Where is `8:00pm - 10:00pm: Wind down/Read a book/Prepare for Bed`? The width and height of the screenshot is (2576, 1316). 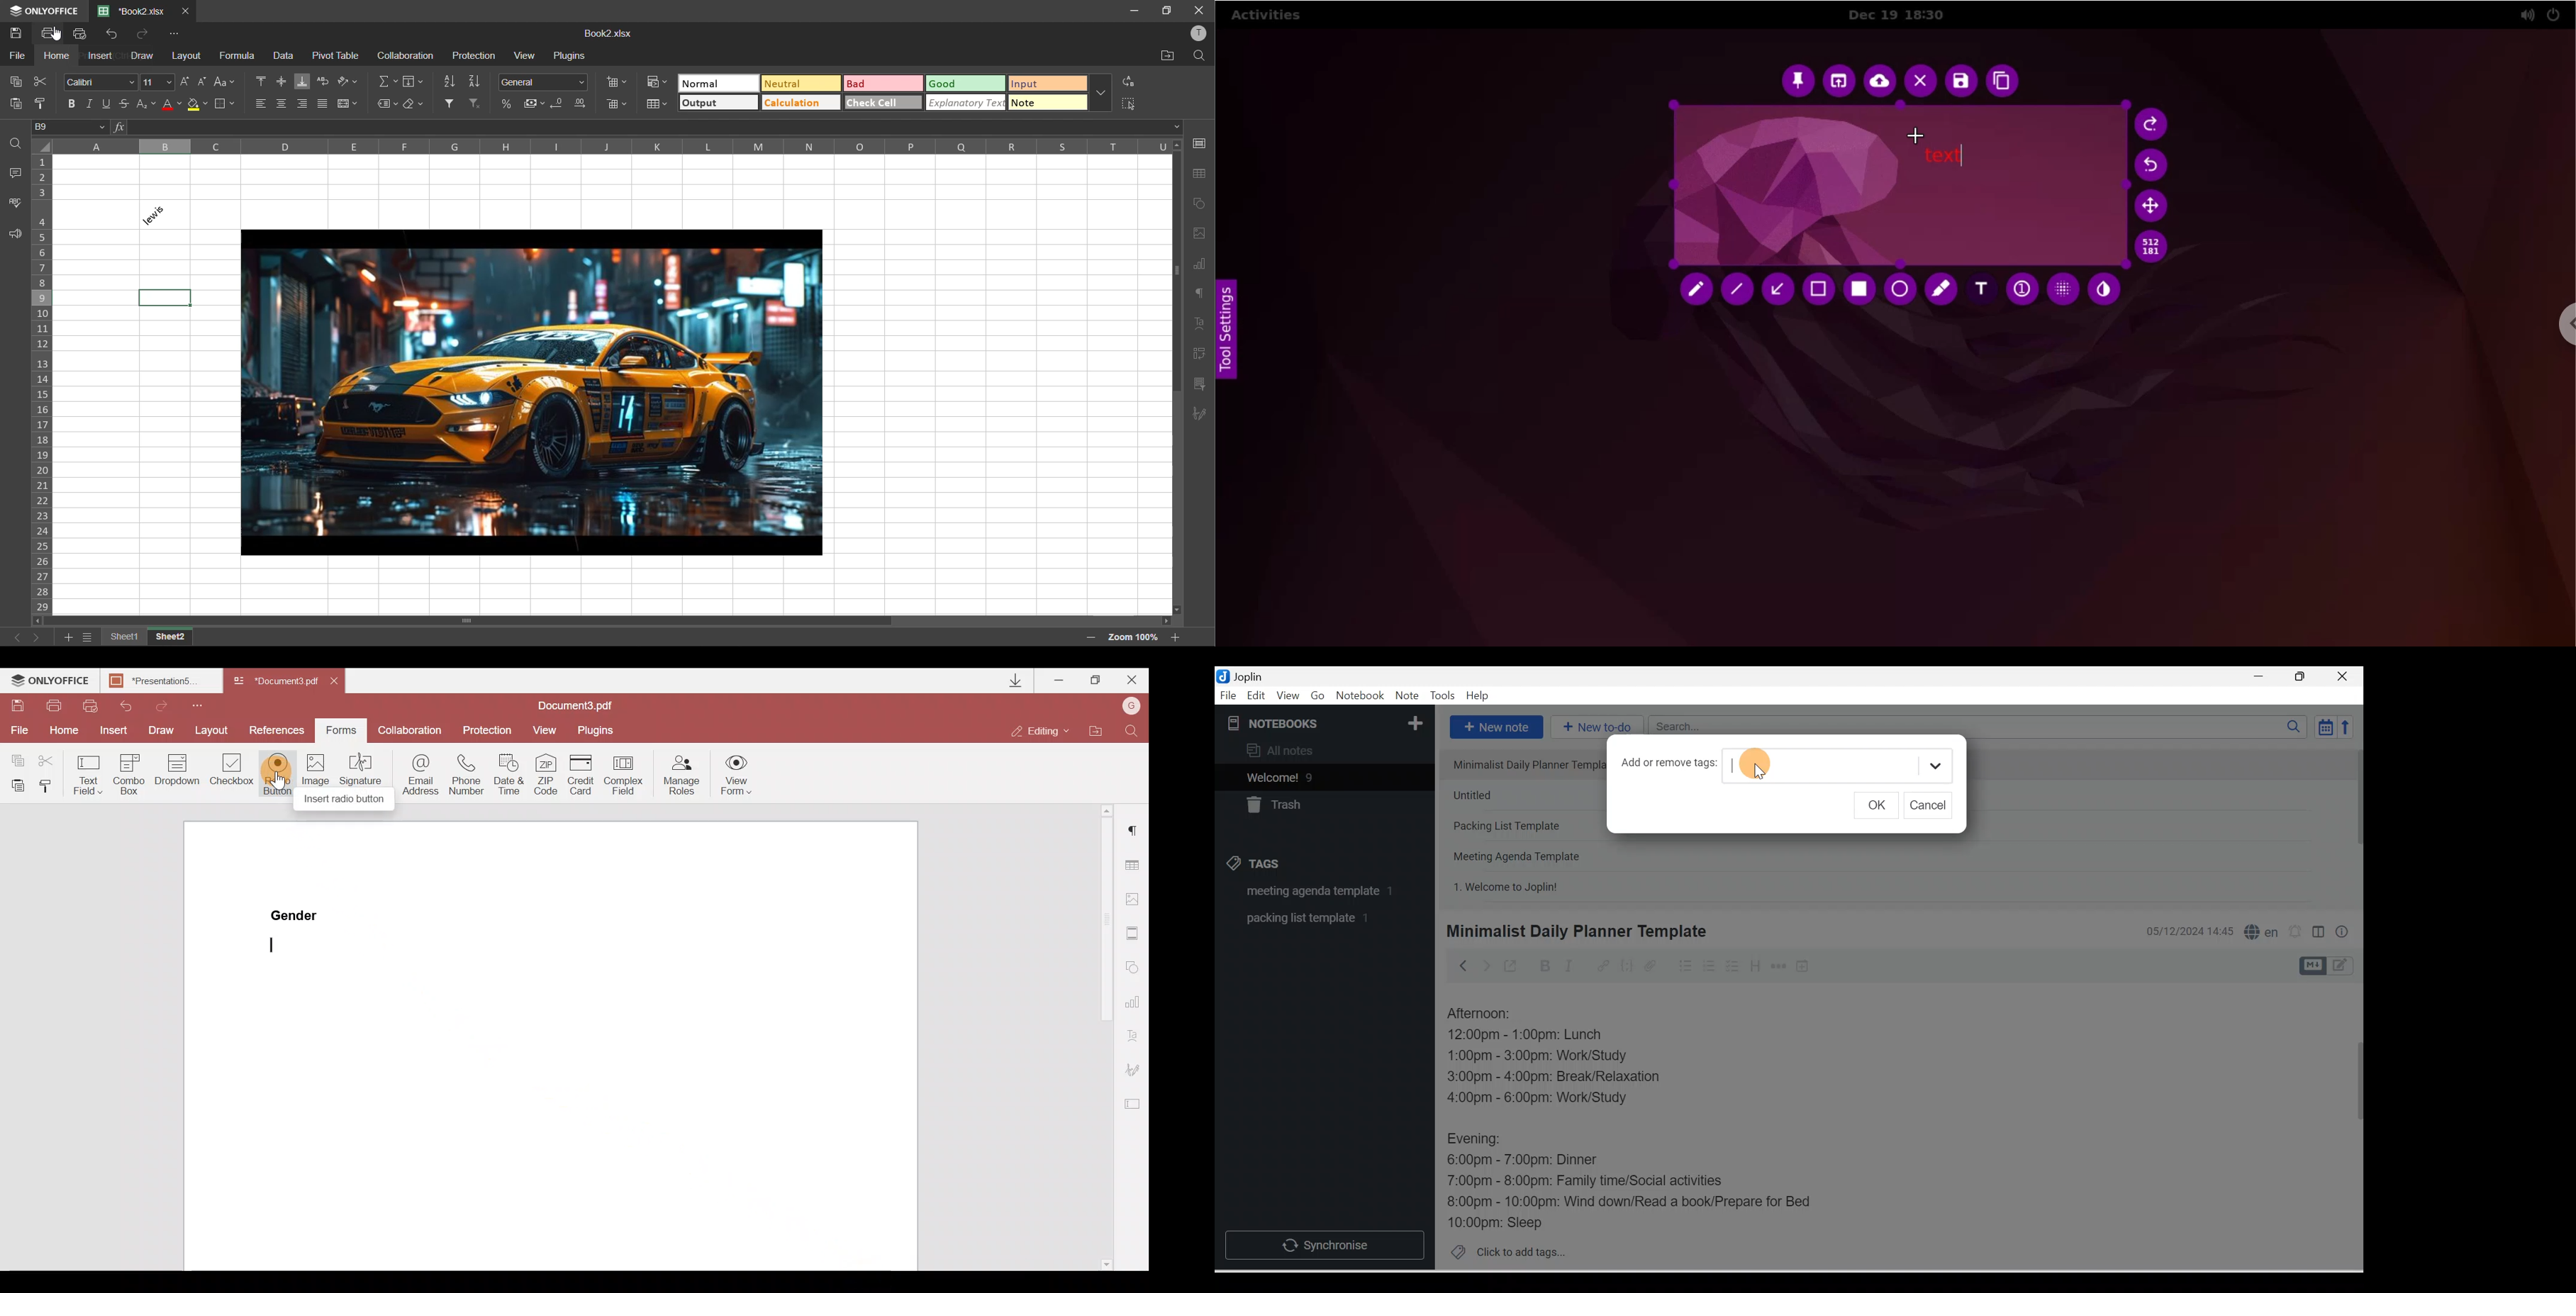
8:00pm - 10:00pm: Wind down/Read a book/Prepare for Bed is located at coordinates (1630, 1203).